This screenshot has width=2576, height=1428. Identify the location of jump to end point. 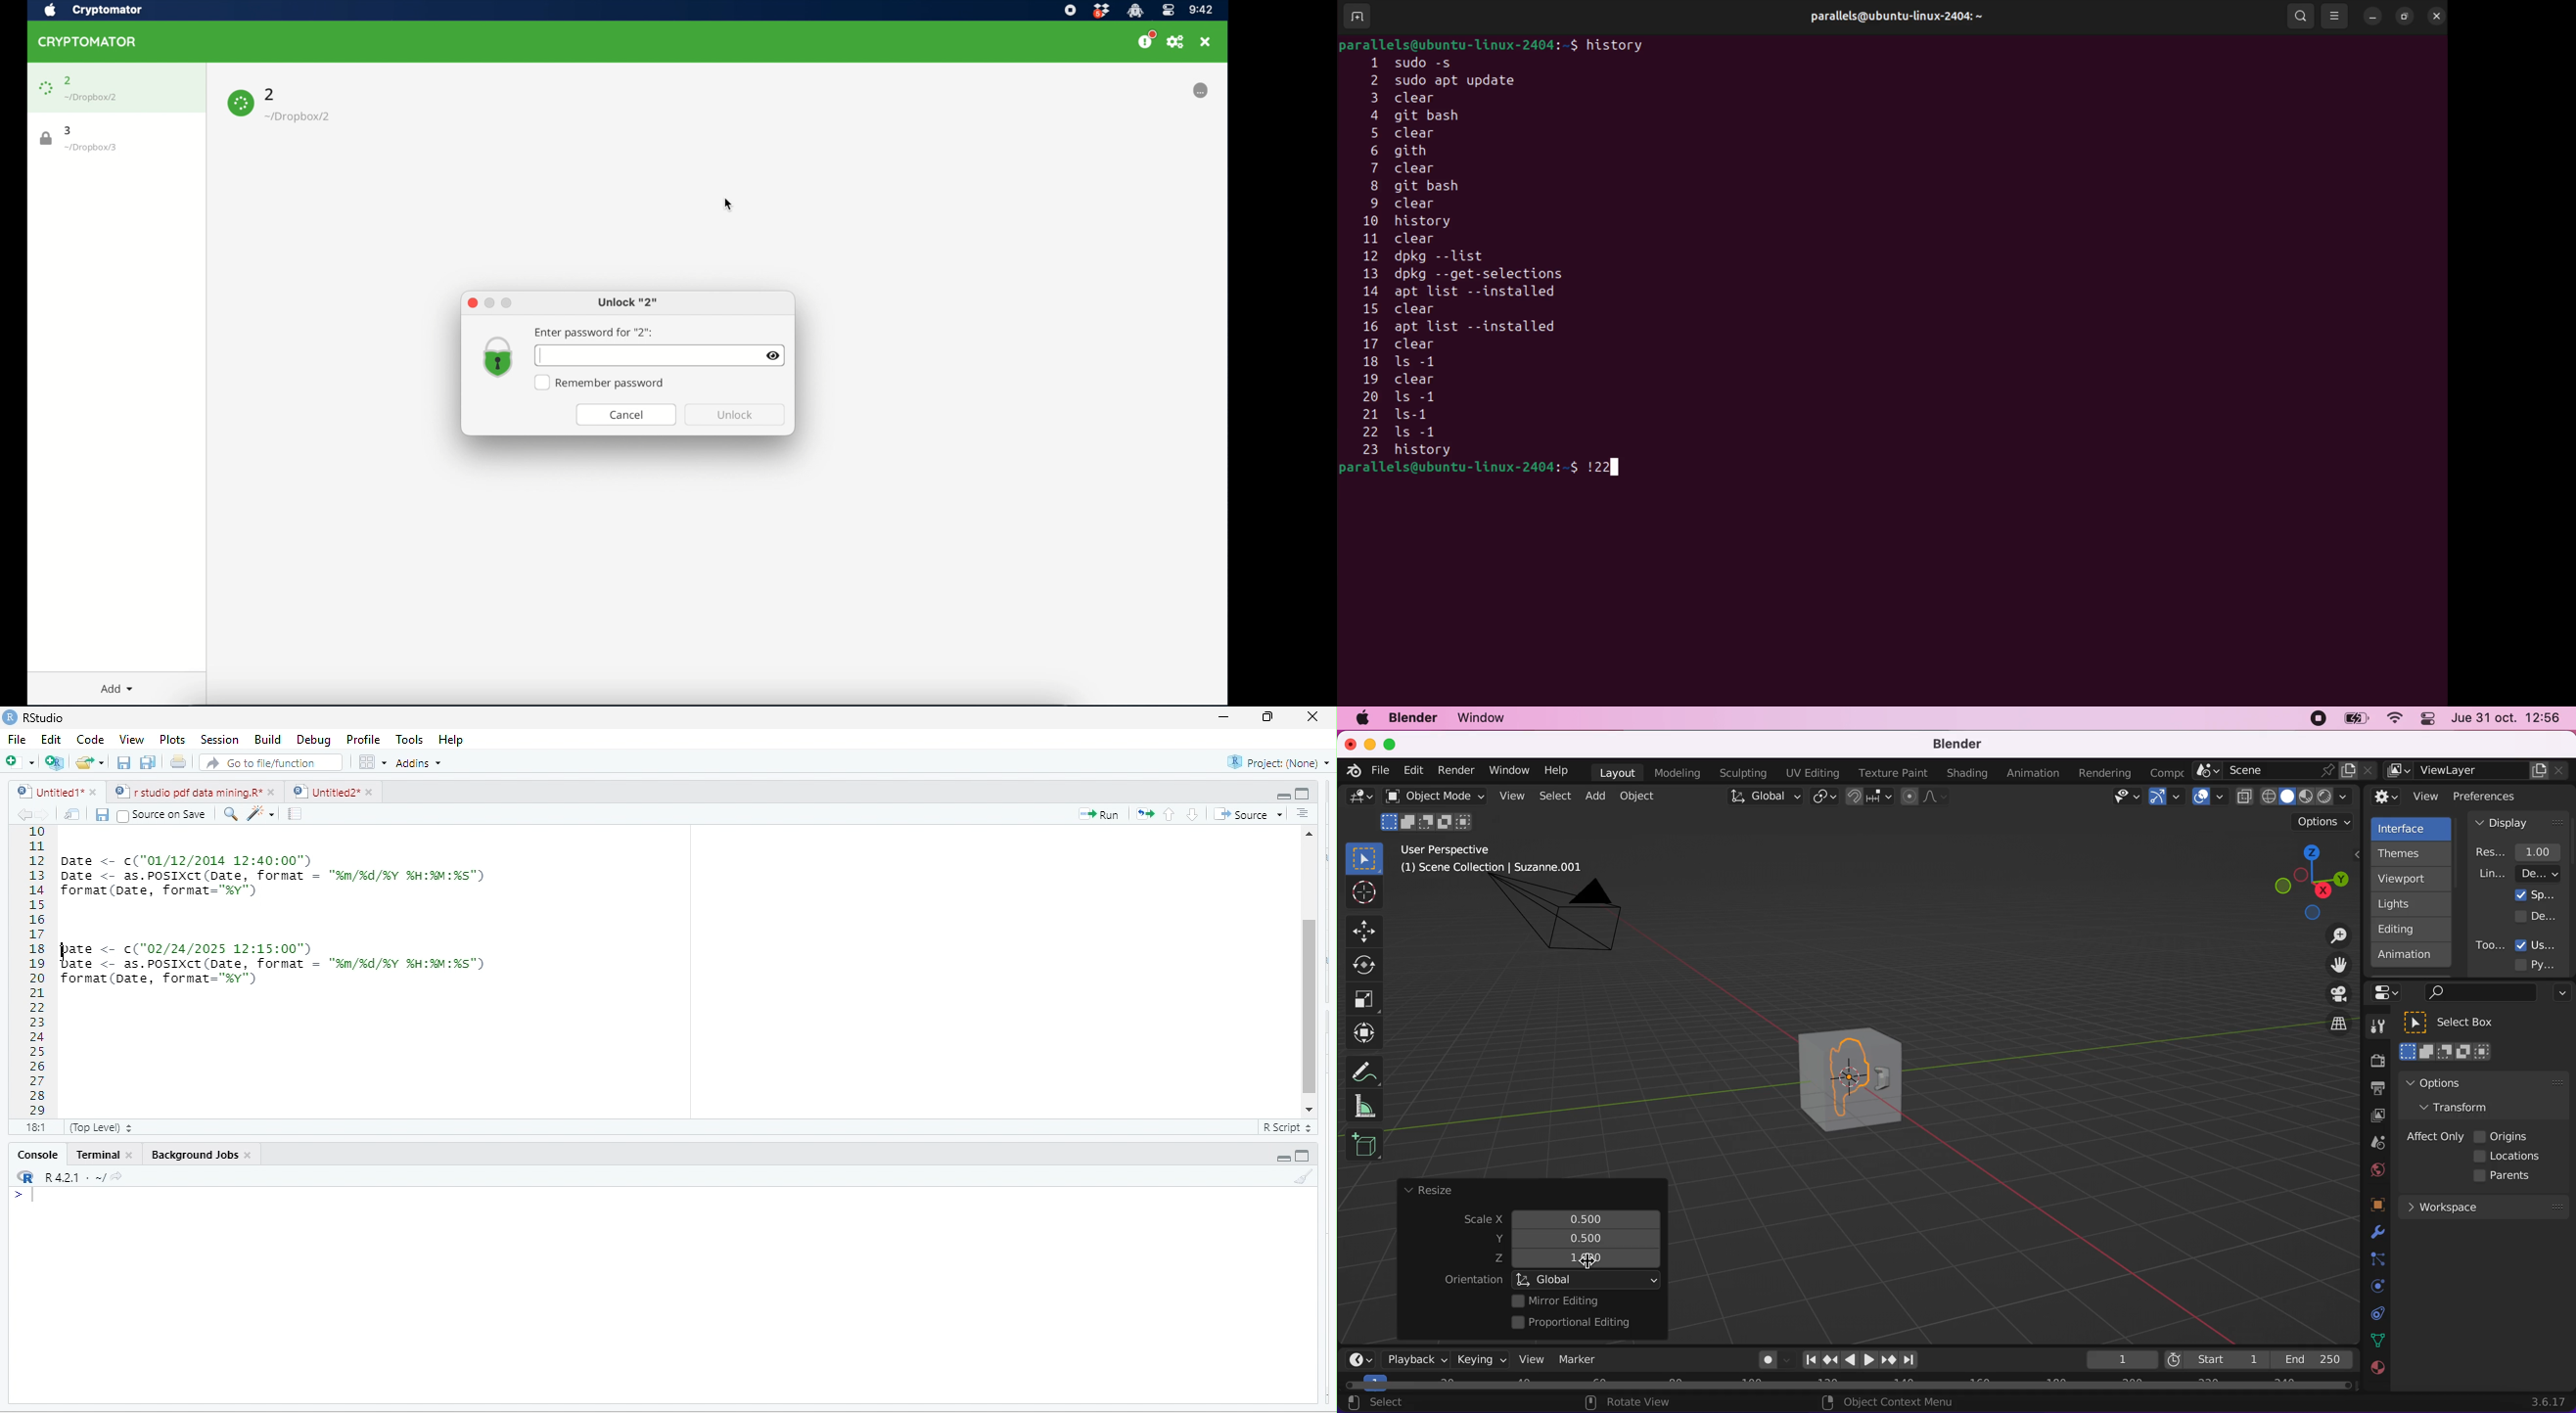
(1808, 1360).